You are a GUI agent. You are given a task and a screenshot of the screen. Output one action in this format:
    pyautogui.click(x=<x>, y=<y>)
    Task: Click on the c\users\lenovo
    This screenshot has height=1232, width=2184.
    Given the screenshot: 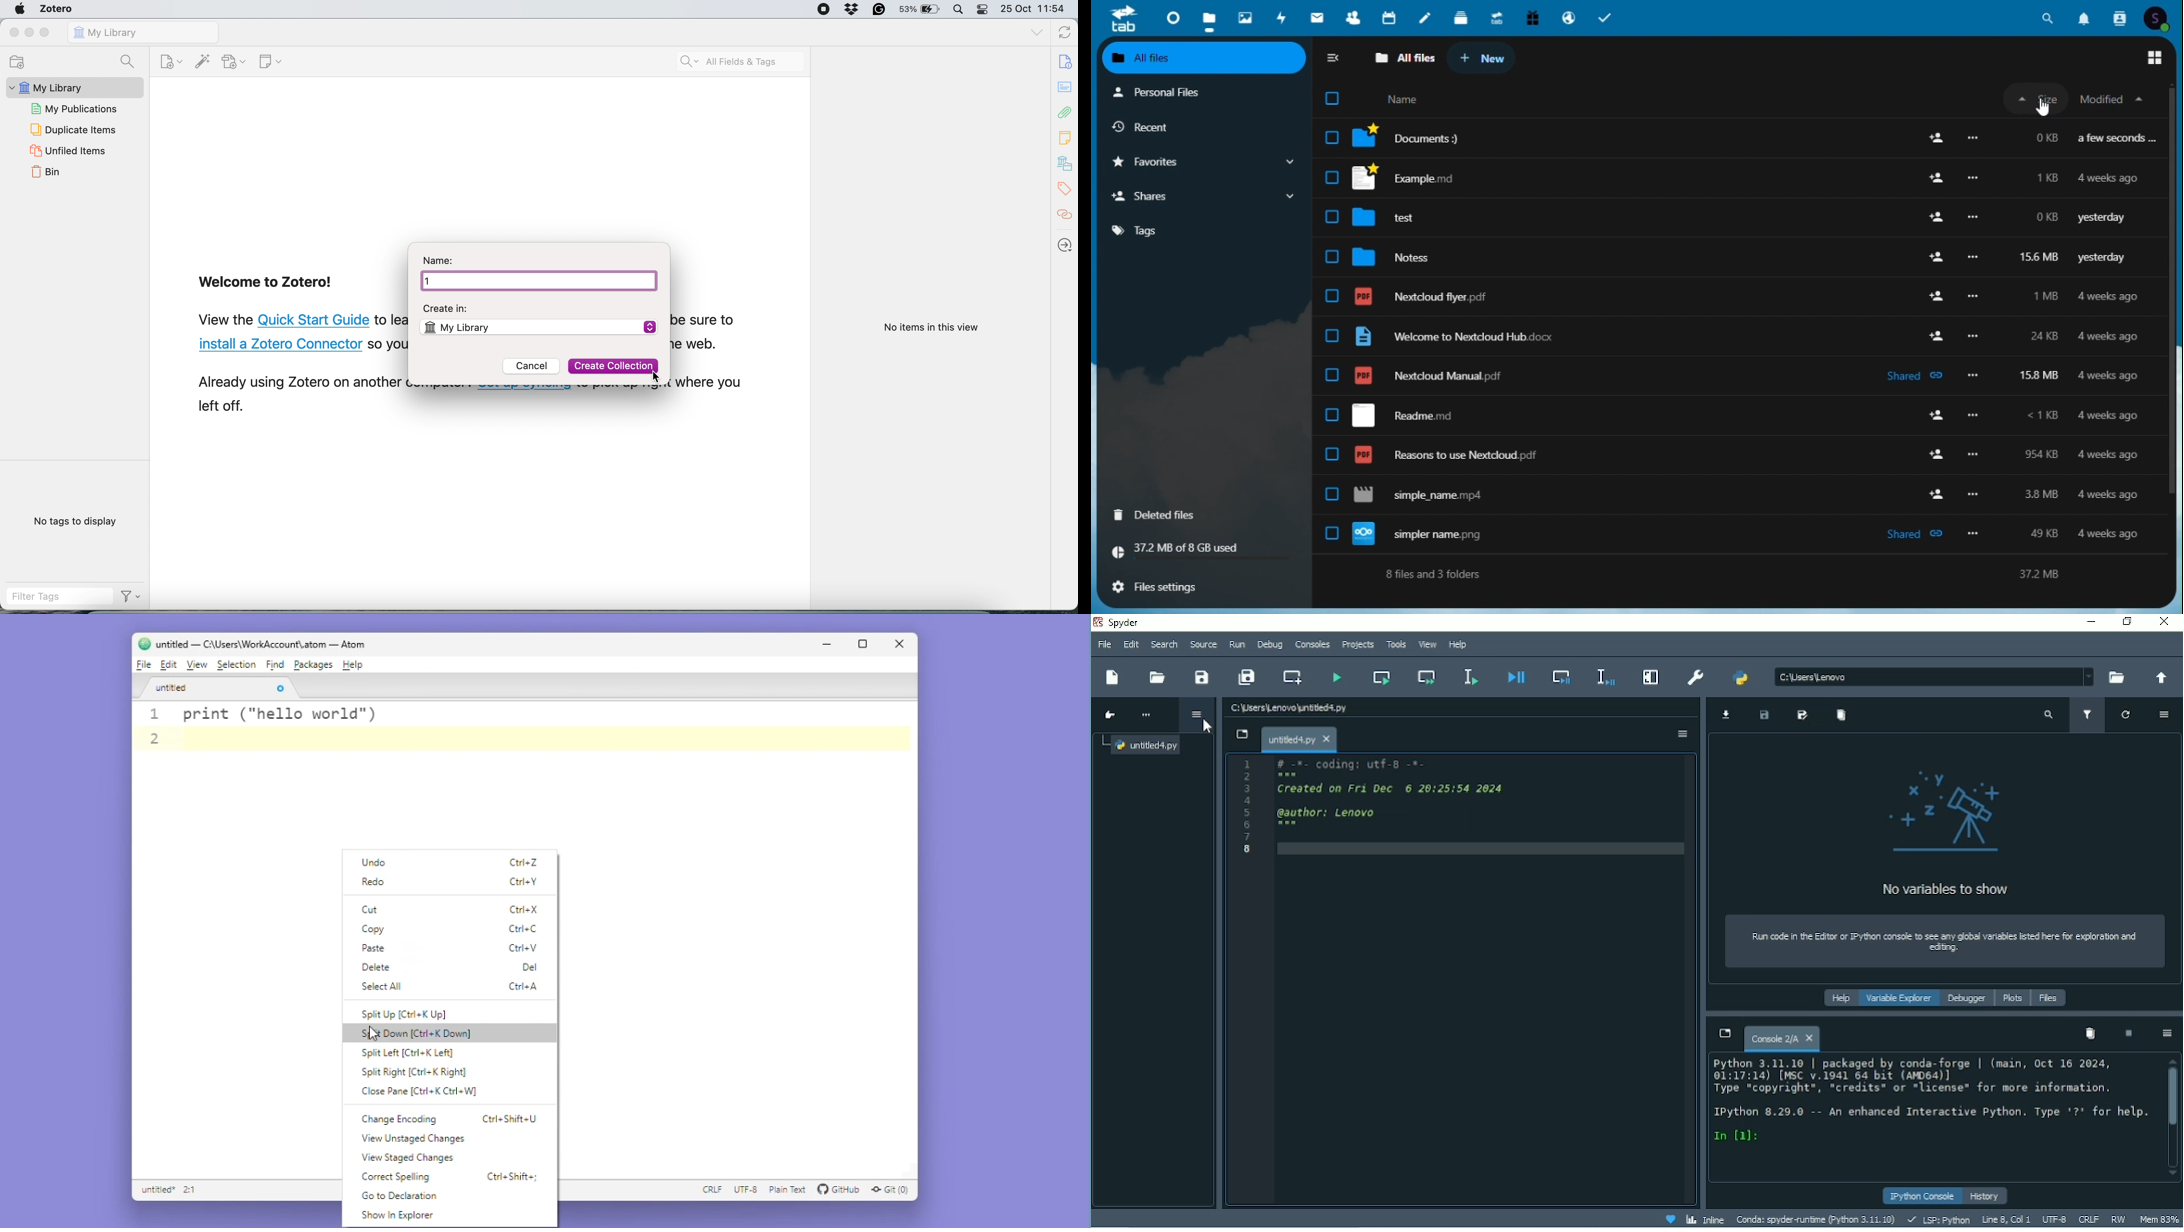 What is the action you would take?
    pyautogui.click(x=1915, y=677)
    